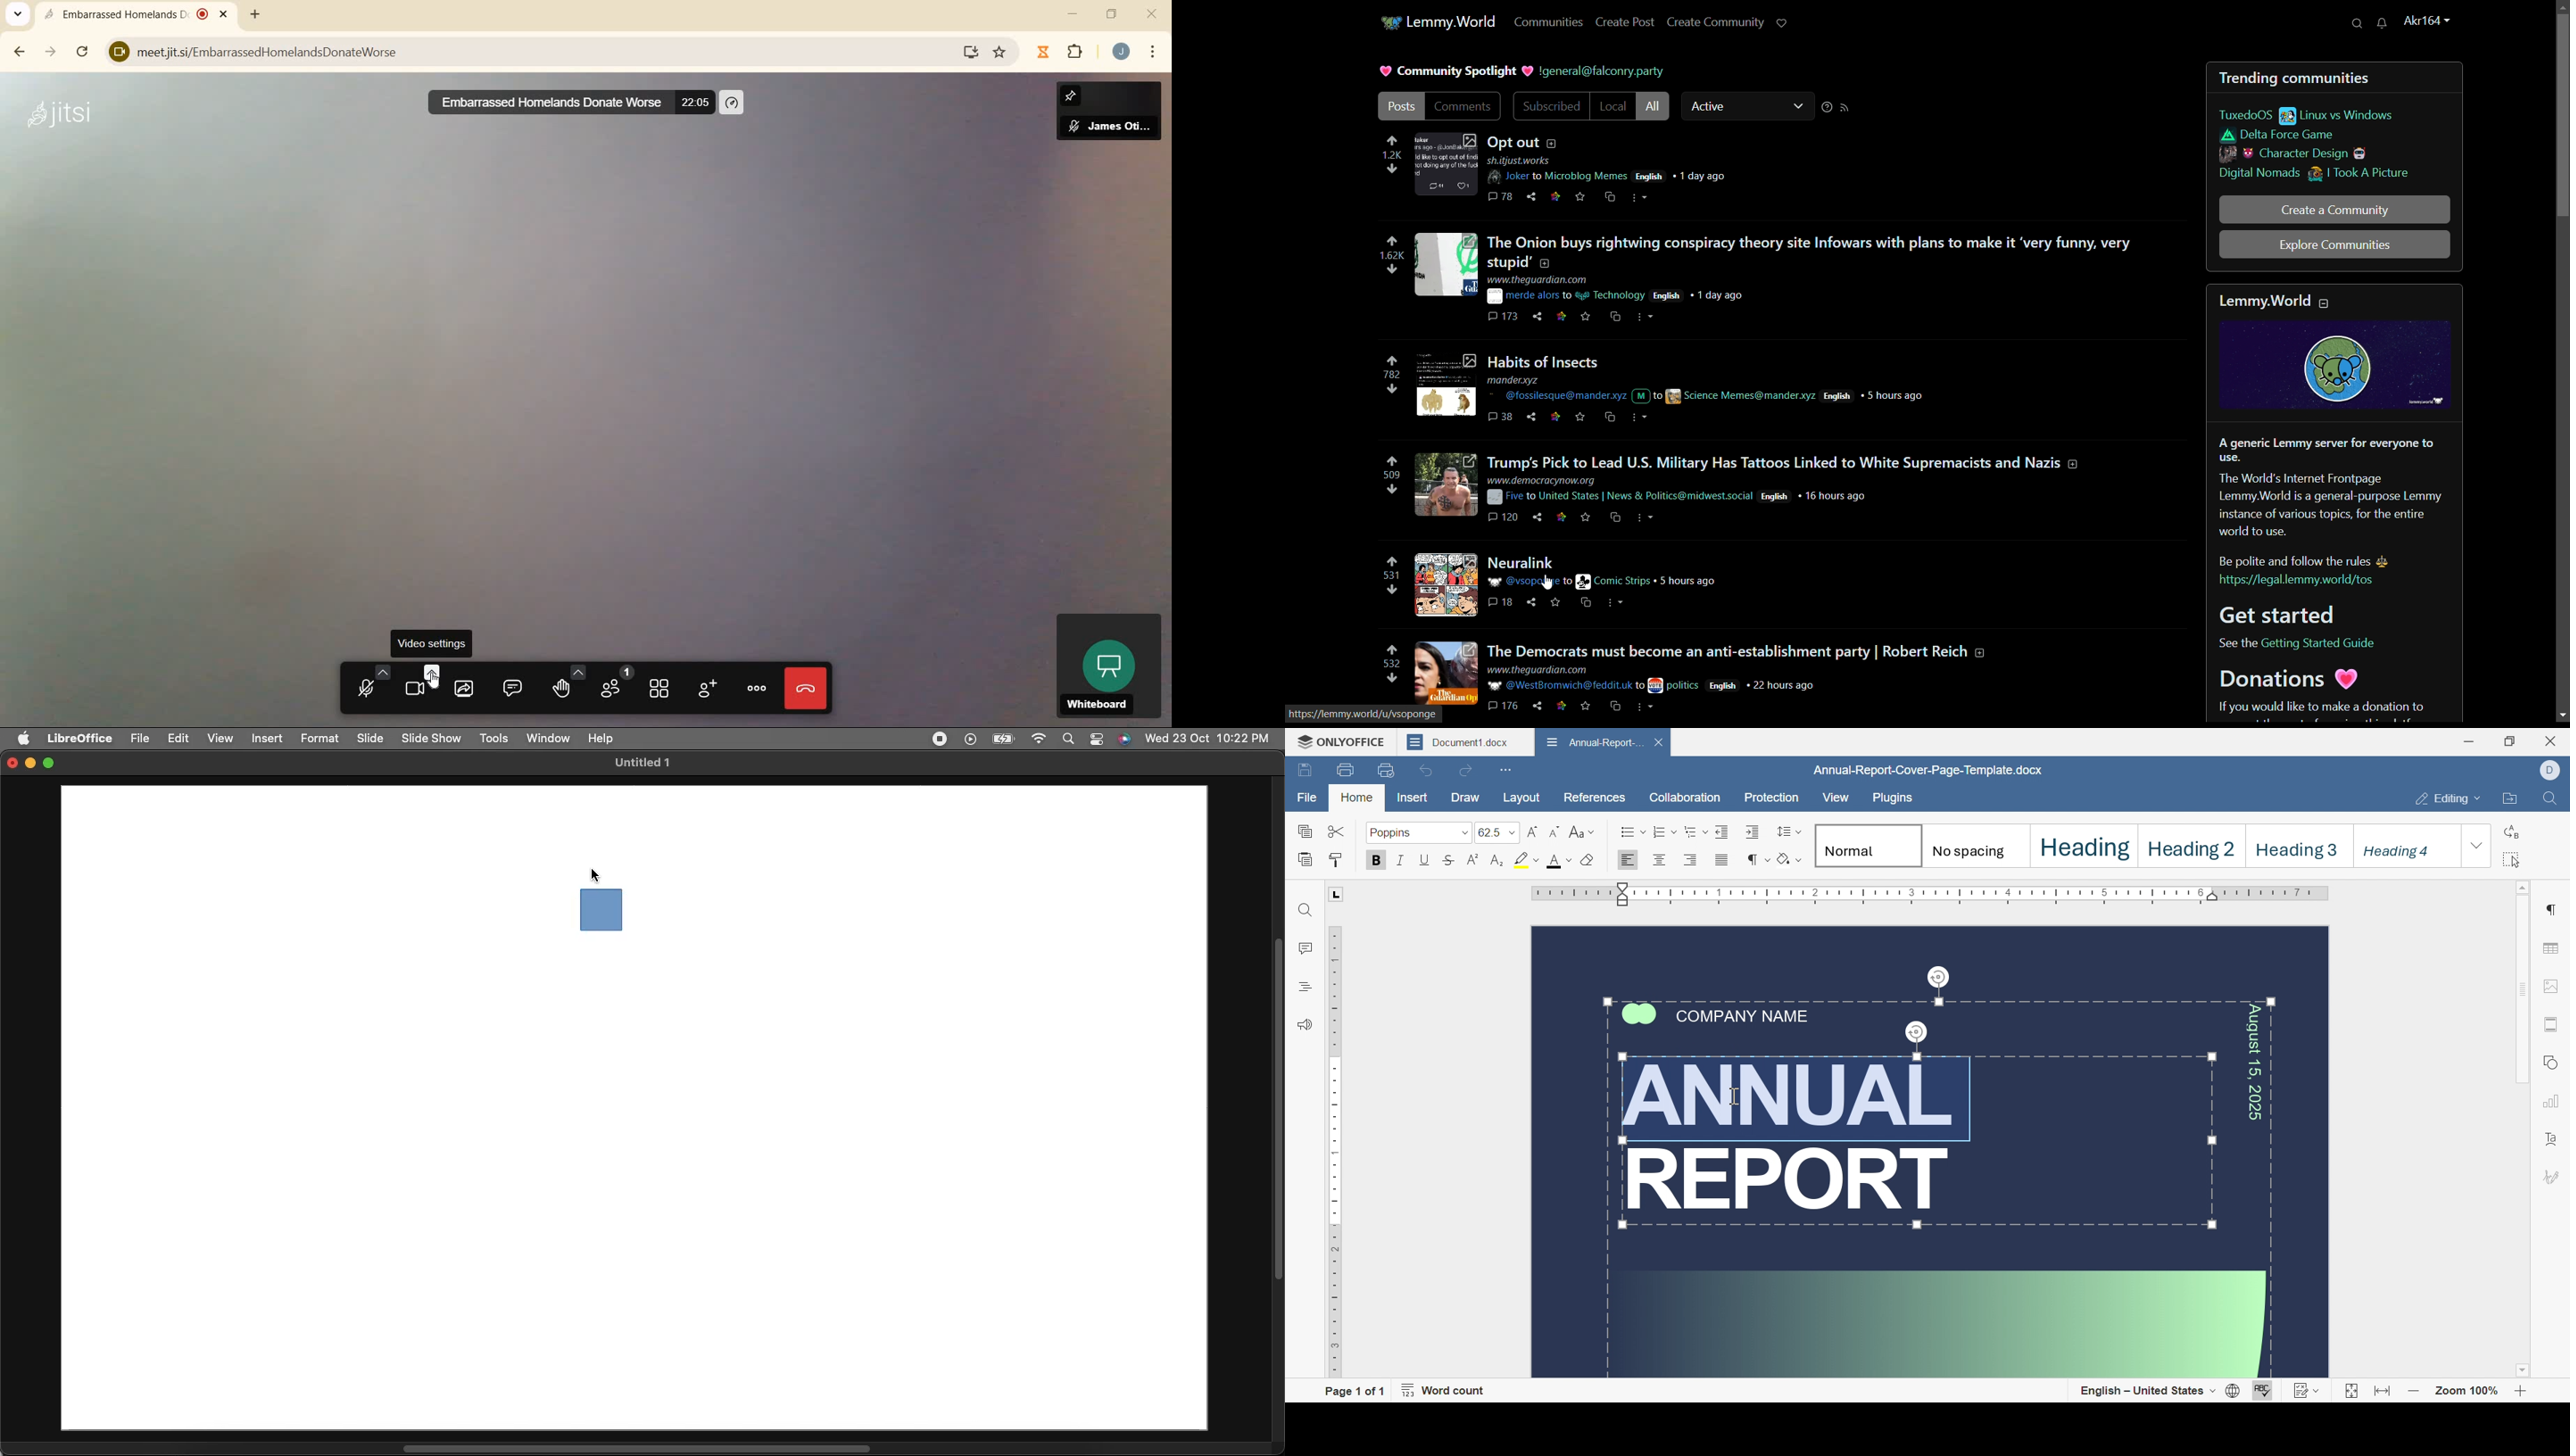 This screenshot has width=2576, height=1456. What do you see at coordinates (1787, 832) in the screenshot?
I see `paragraph line spacing` at bounding box center [1787, 832].